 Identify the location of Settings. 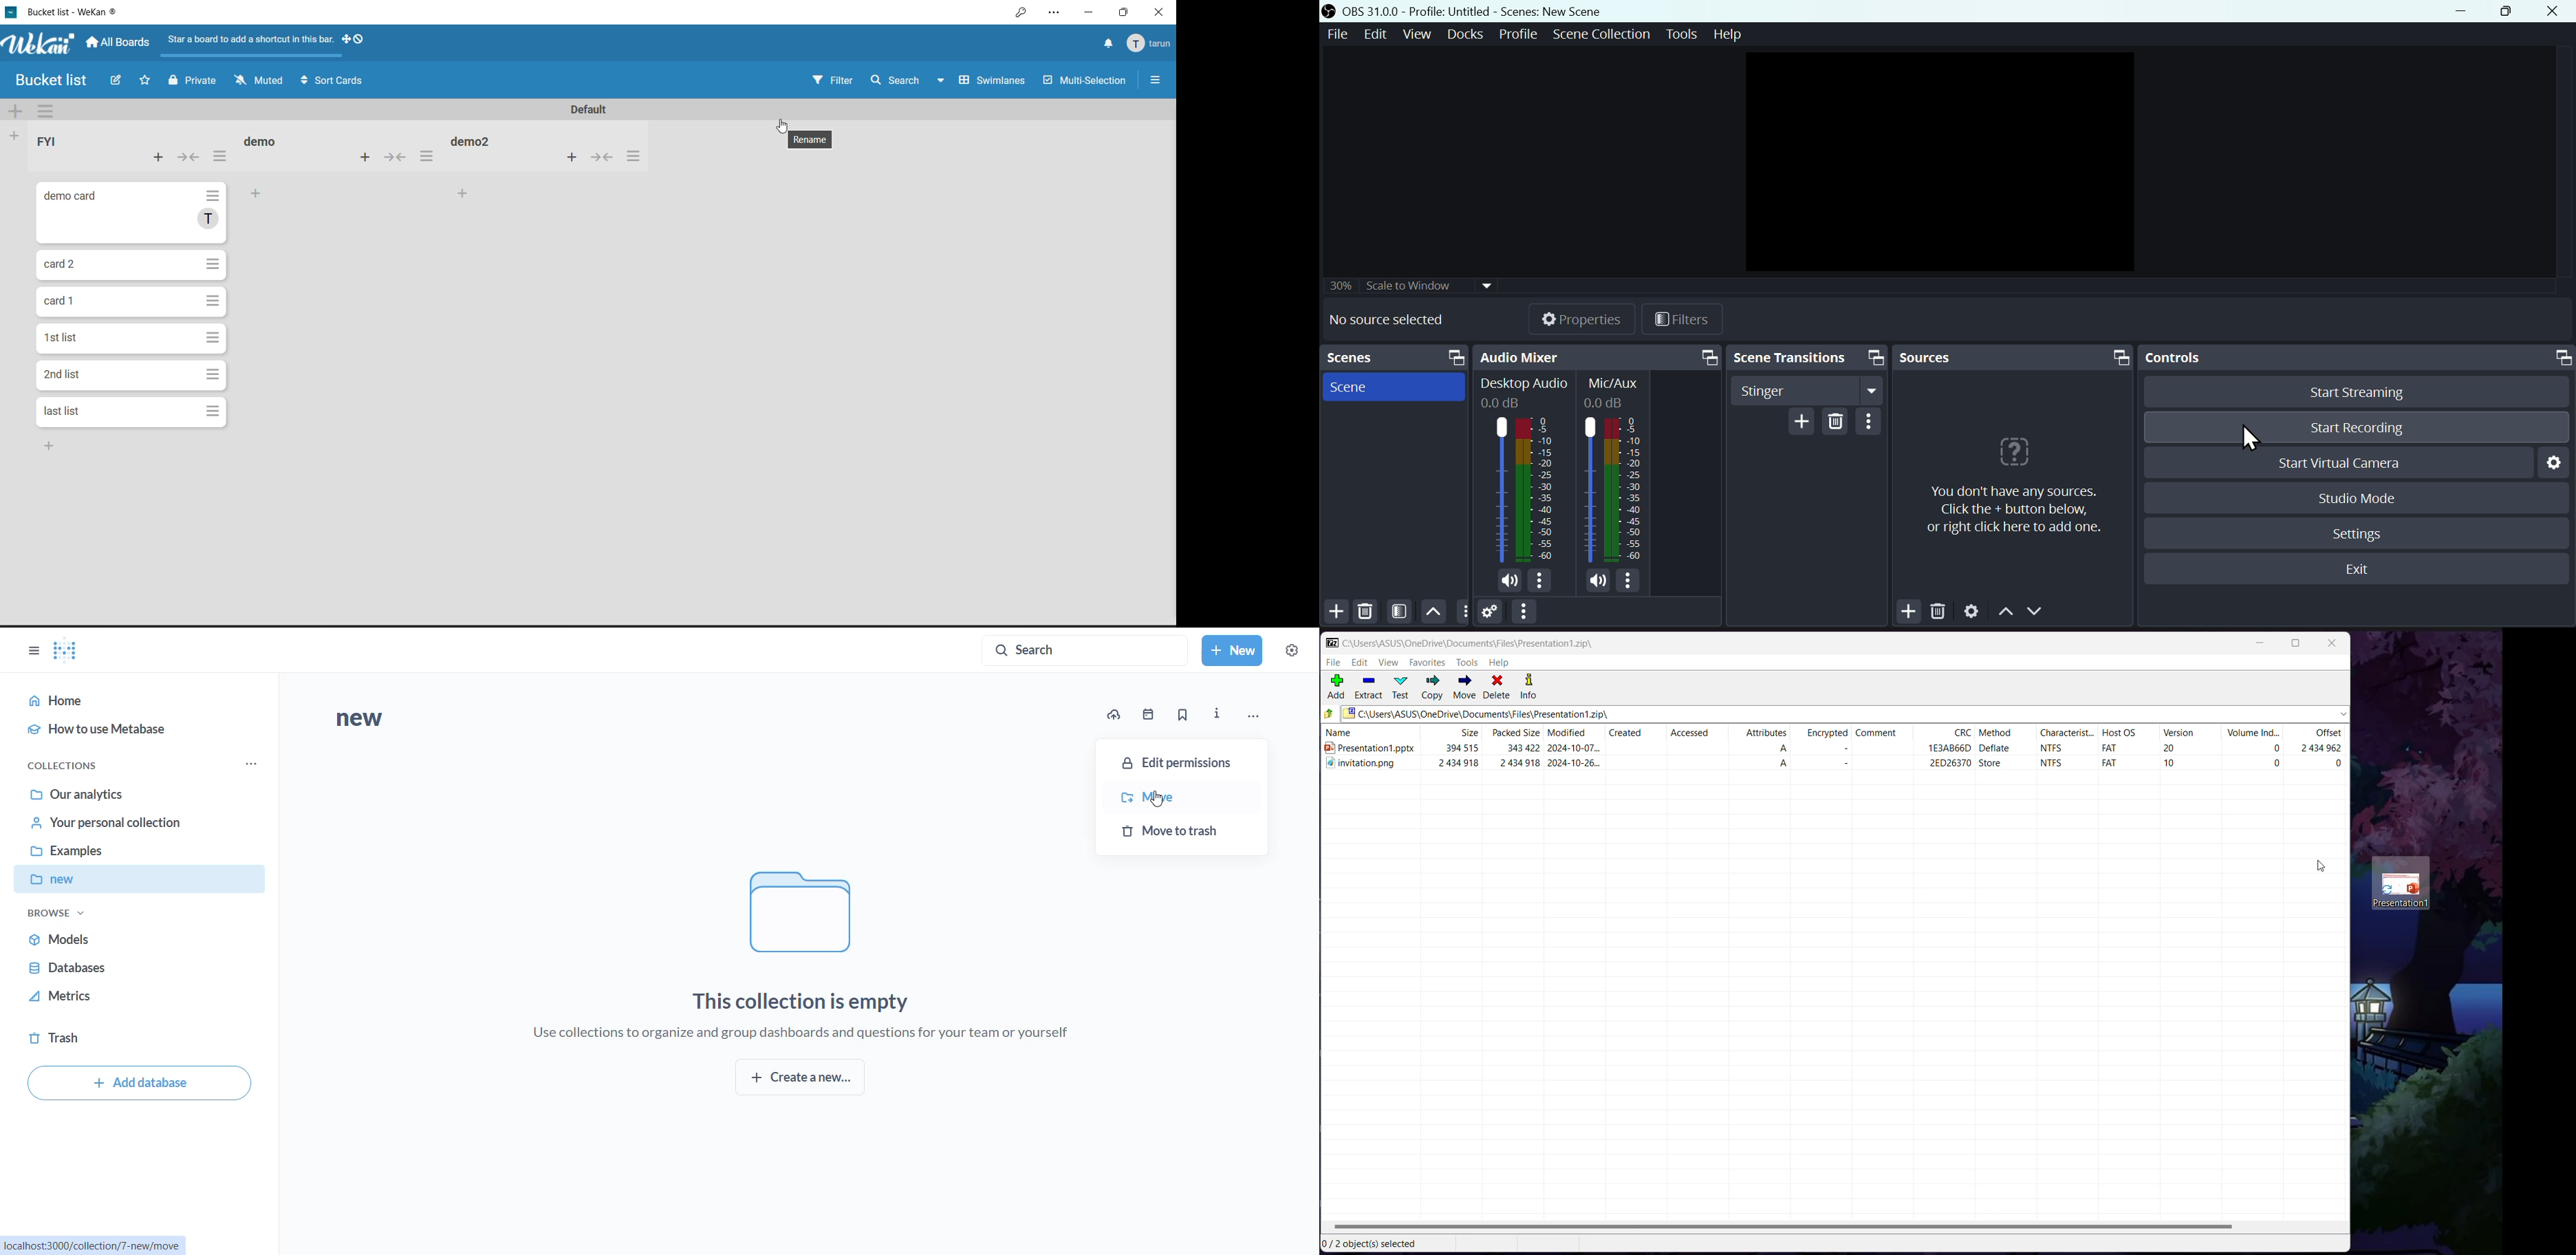
(2360, 533).